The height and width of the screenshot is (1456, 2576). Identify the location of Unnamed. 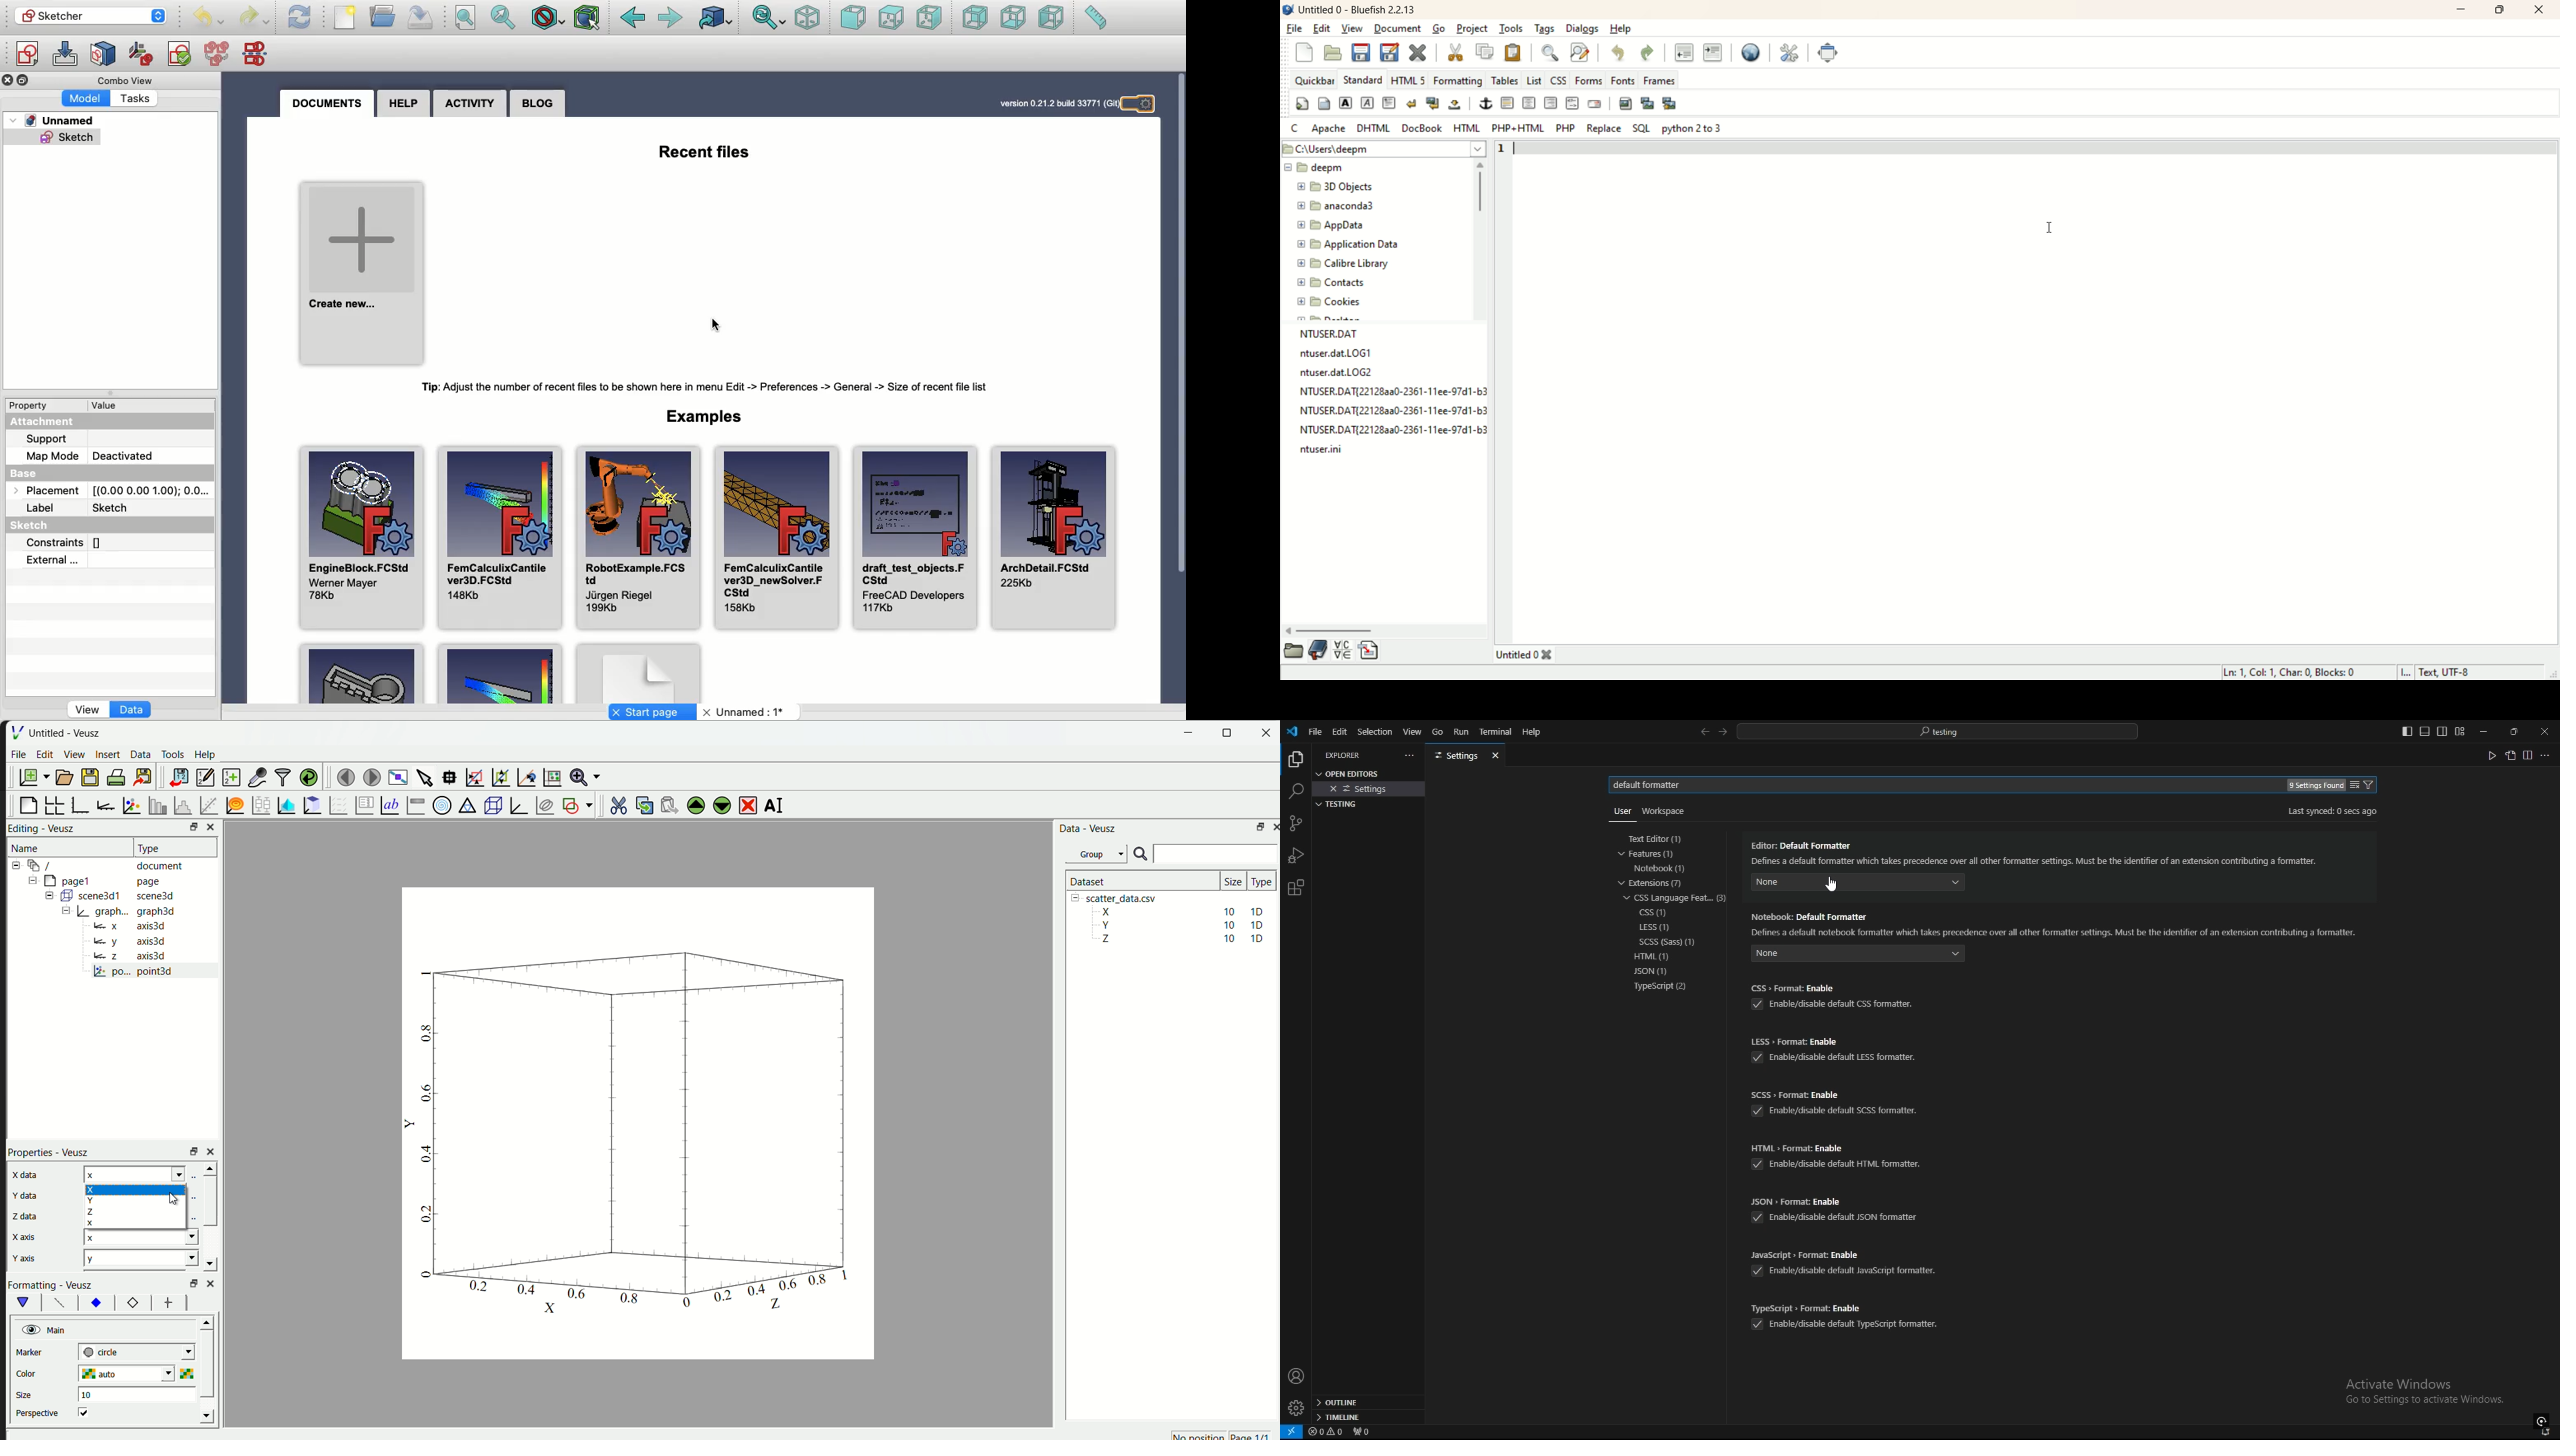
(55, 122).